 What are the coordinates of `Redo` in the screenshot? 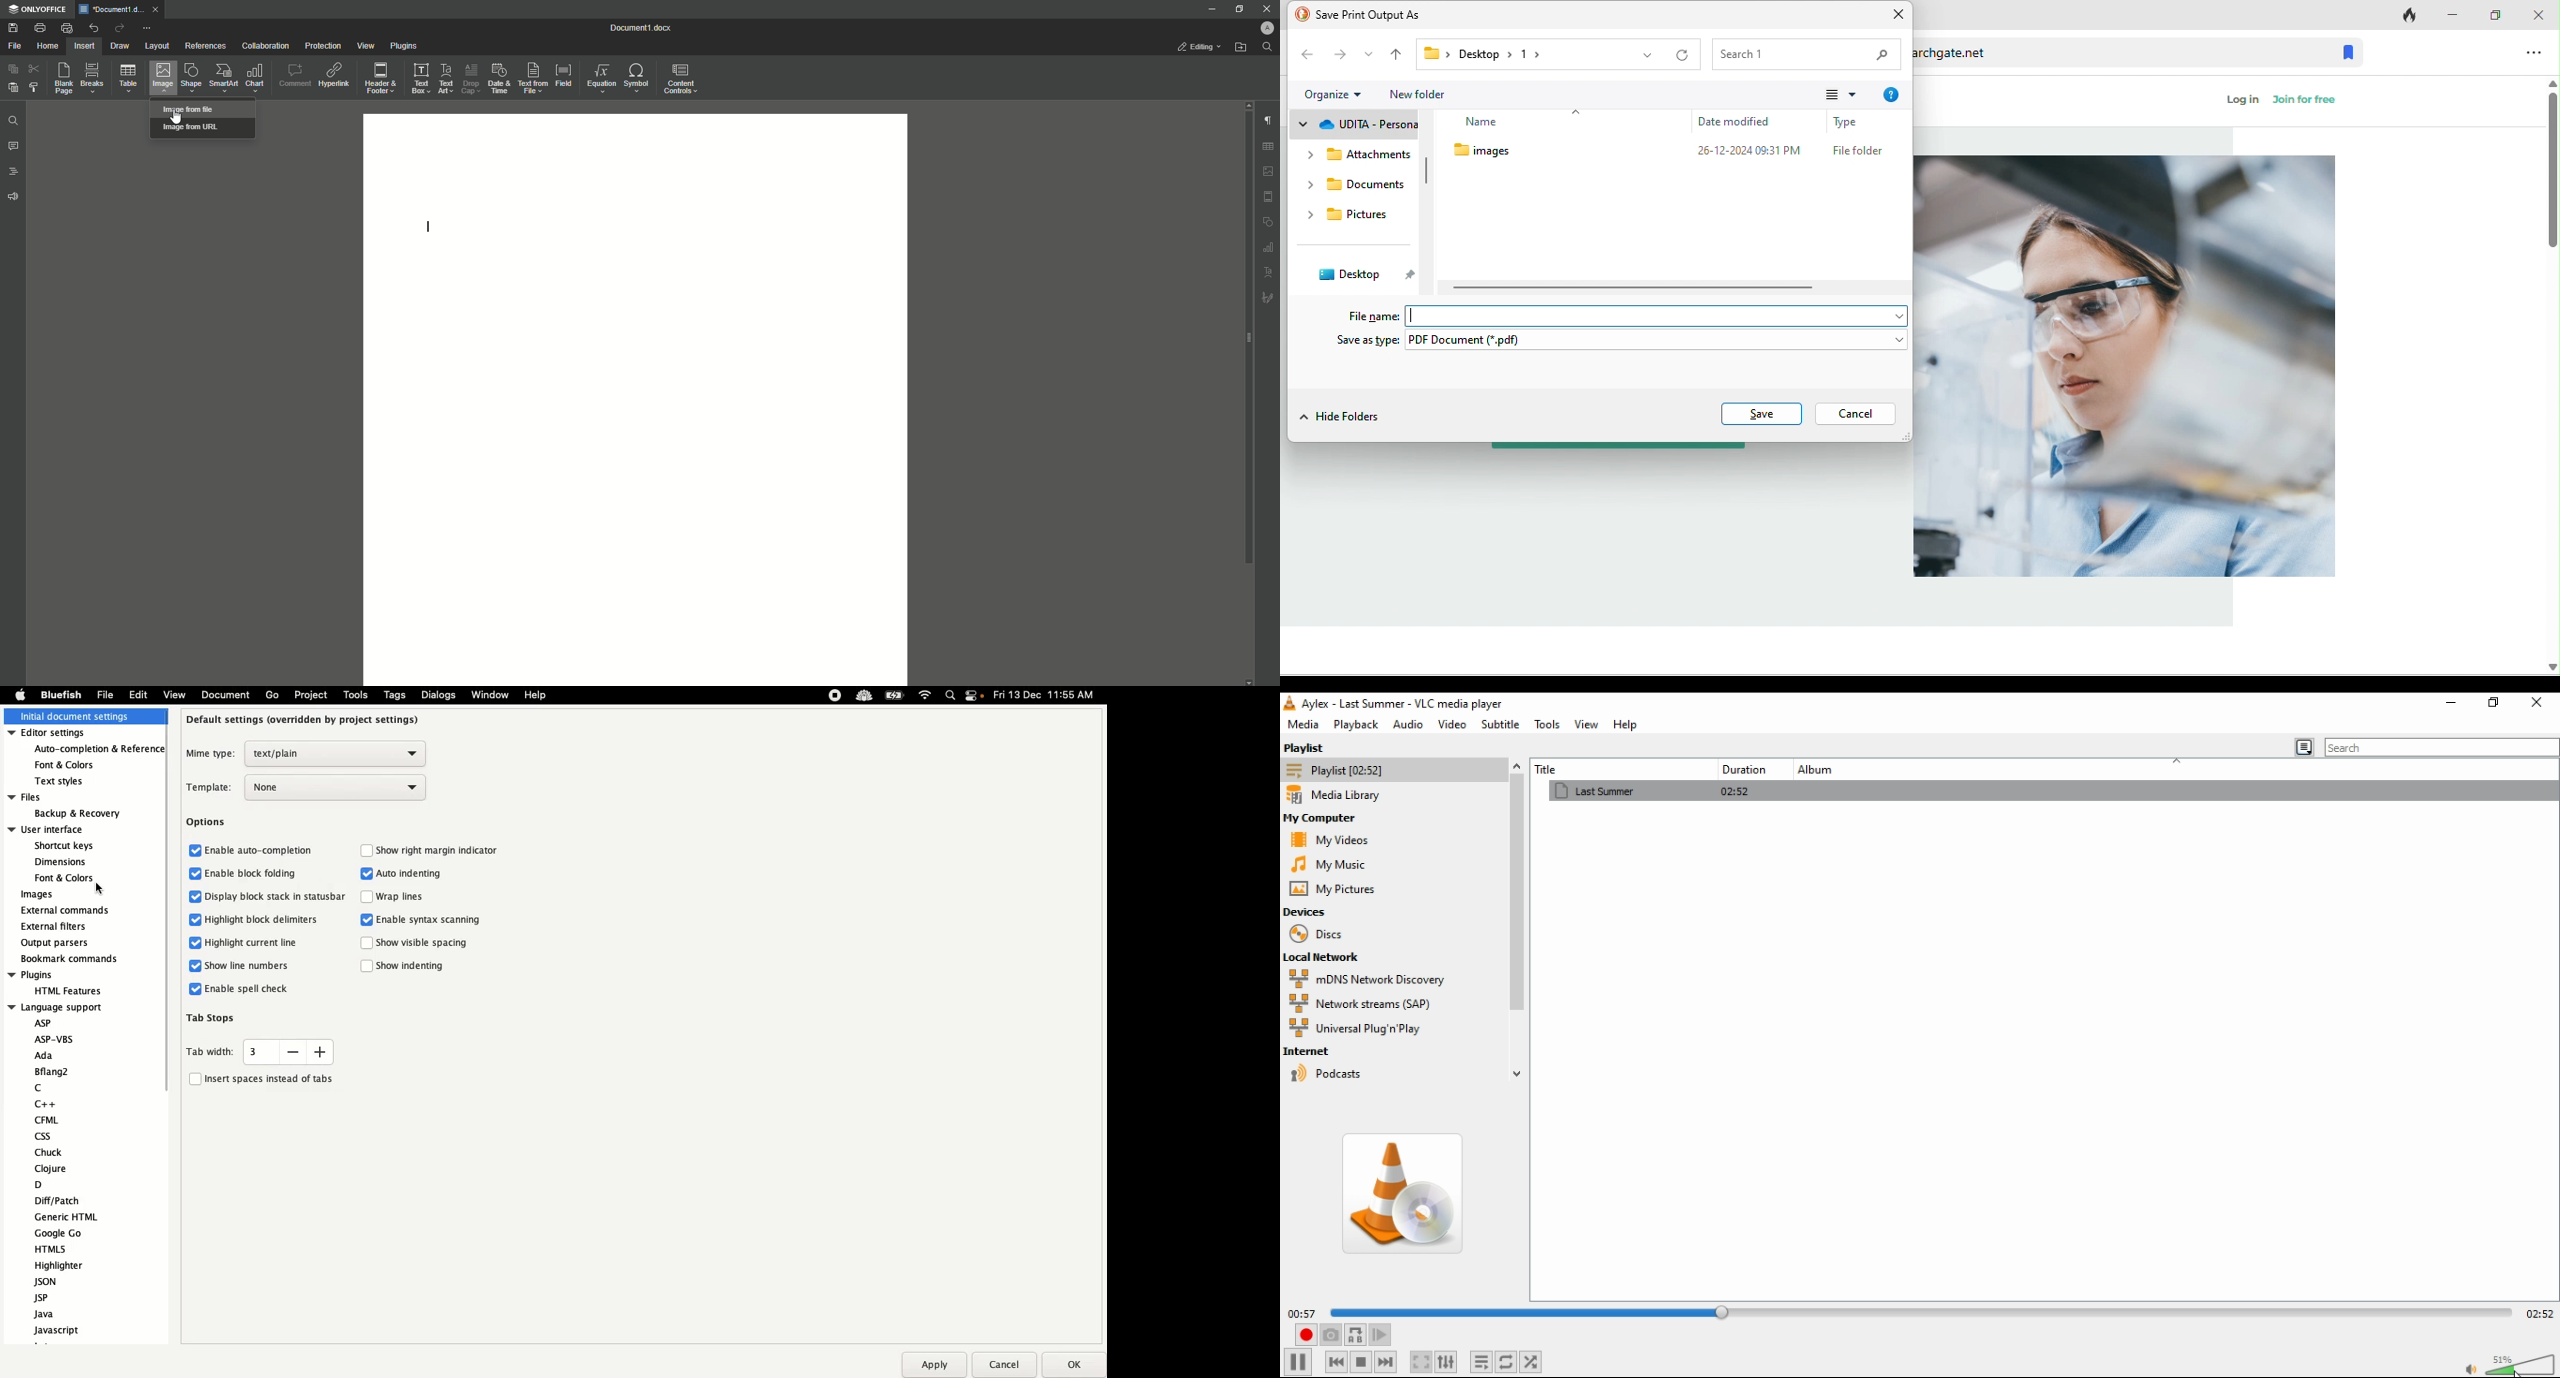 It's located at (121, 28).